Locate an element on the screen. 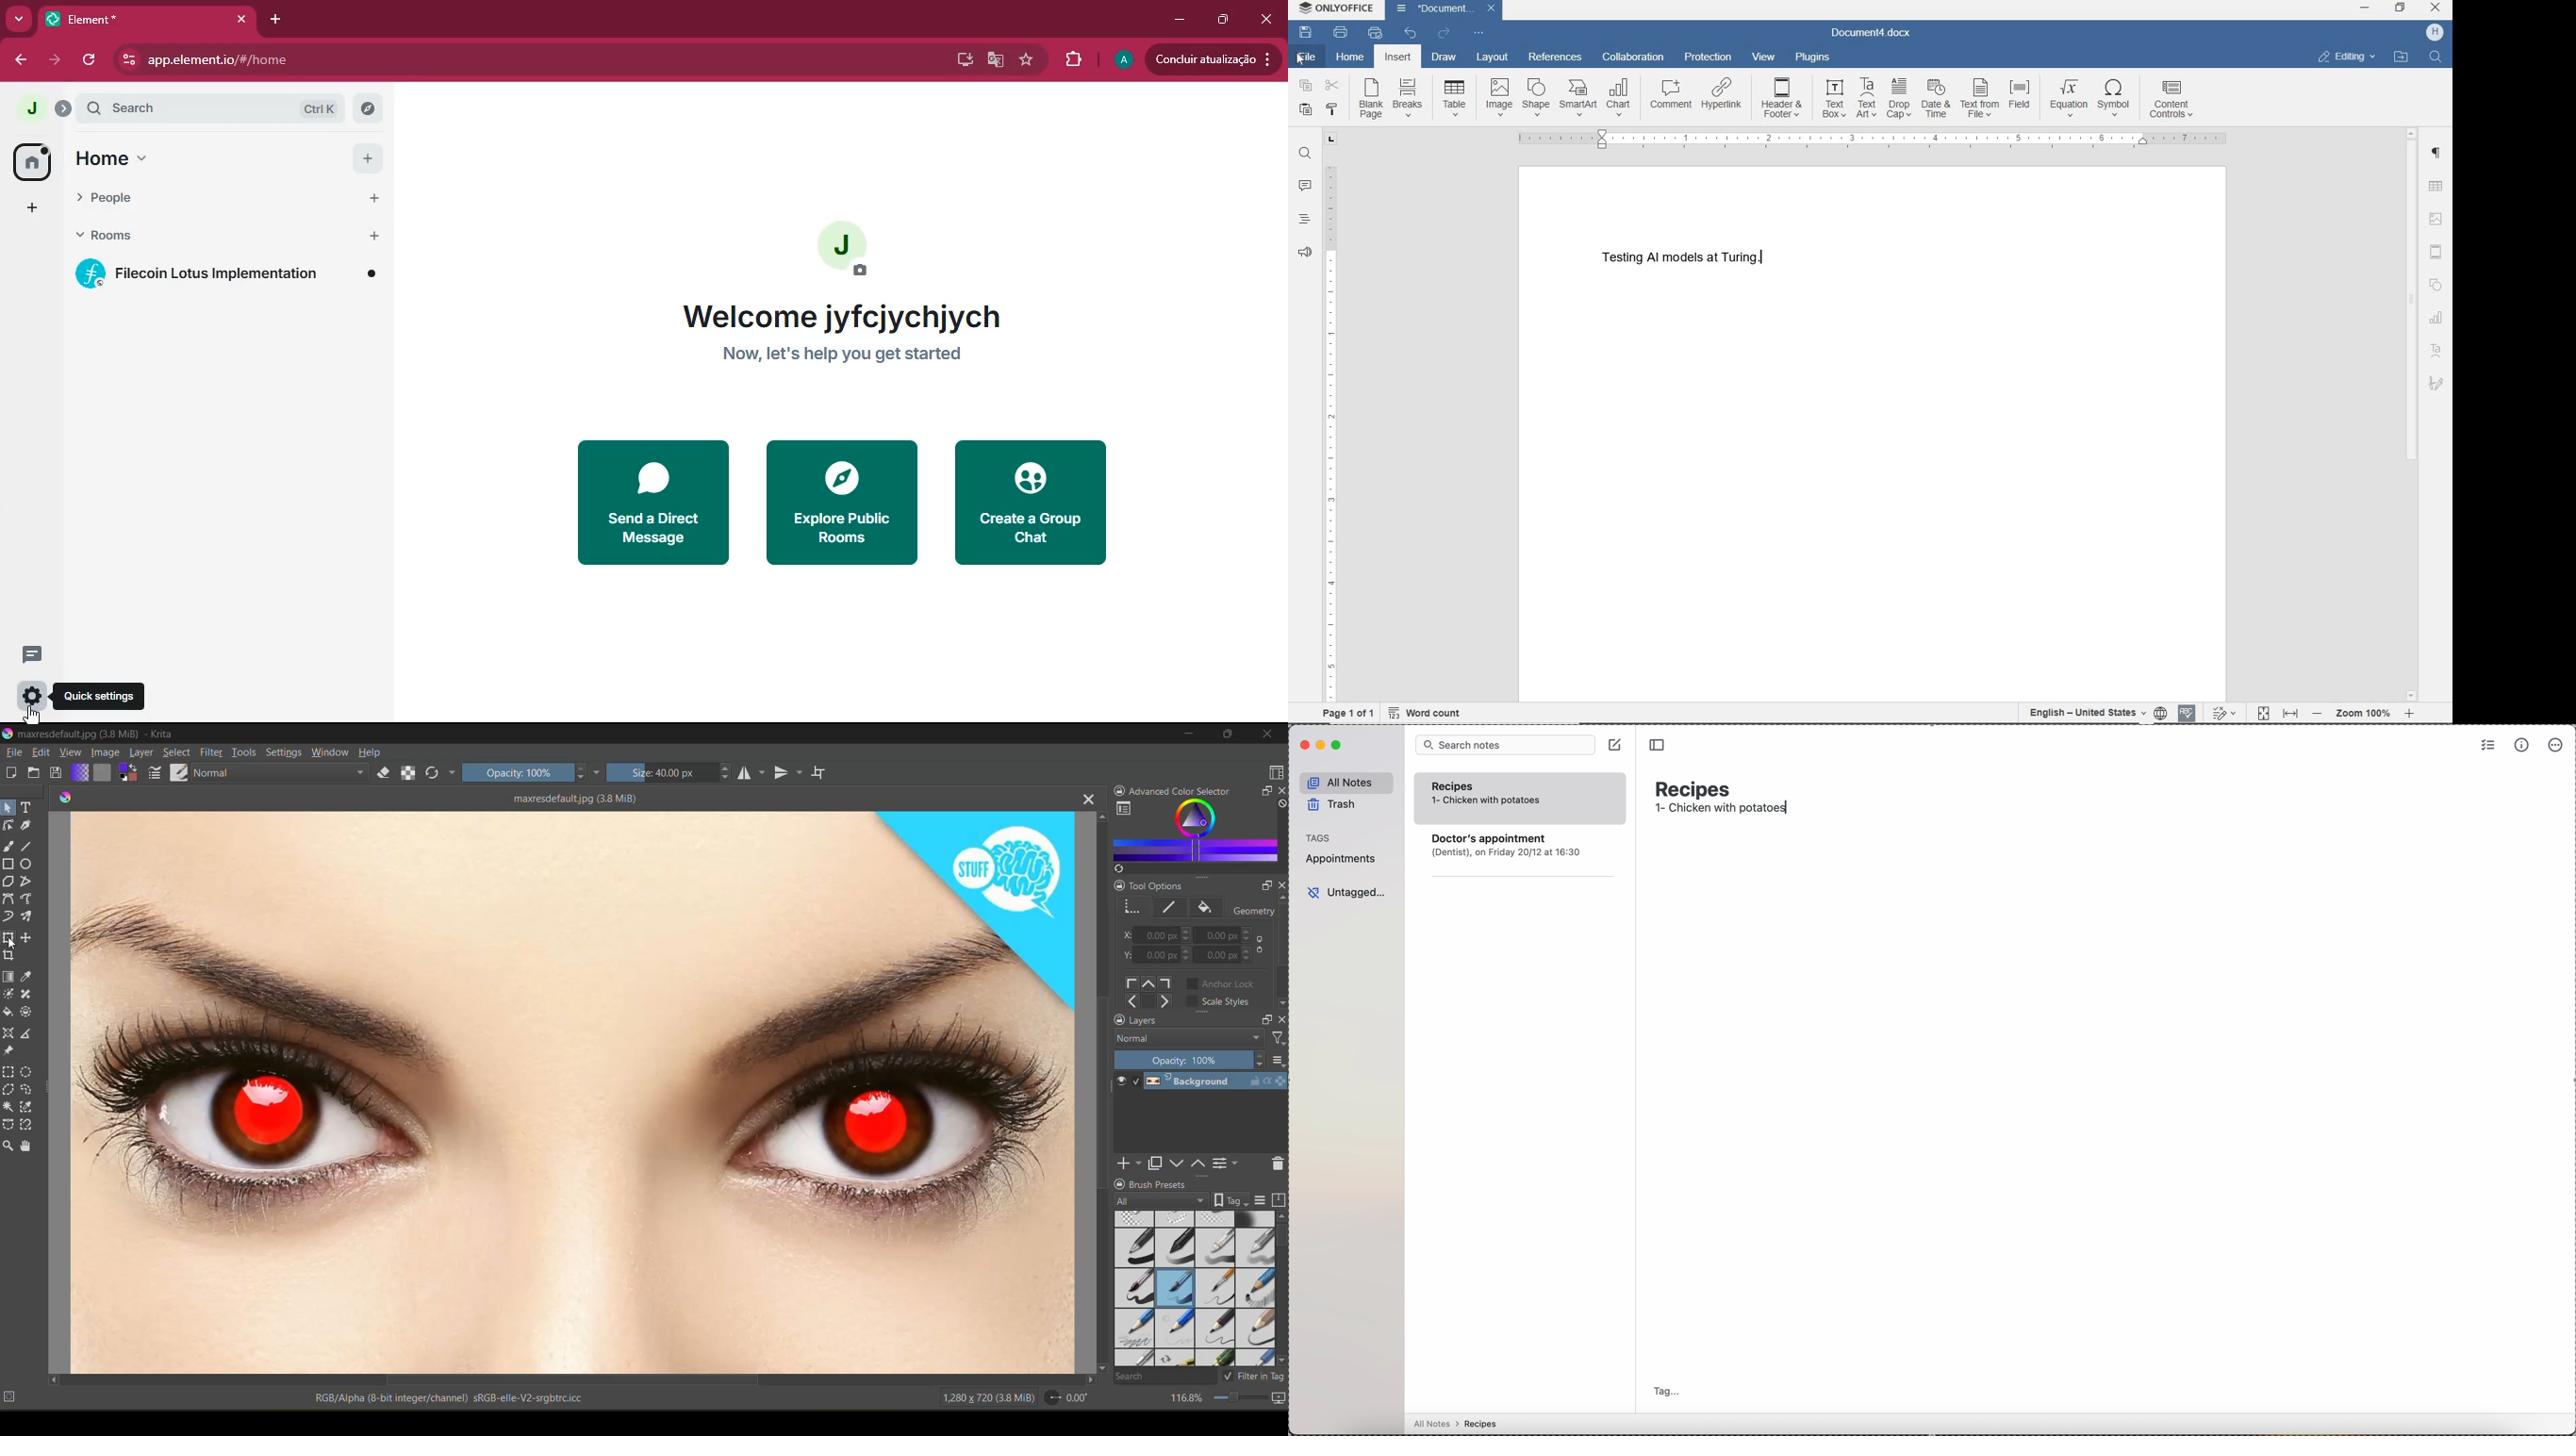 This screenshot has height=1456, width=2576. home is located at coordinates (30, 162).